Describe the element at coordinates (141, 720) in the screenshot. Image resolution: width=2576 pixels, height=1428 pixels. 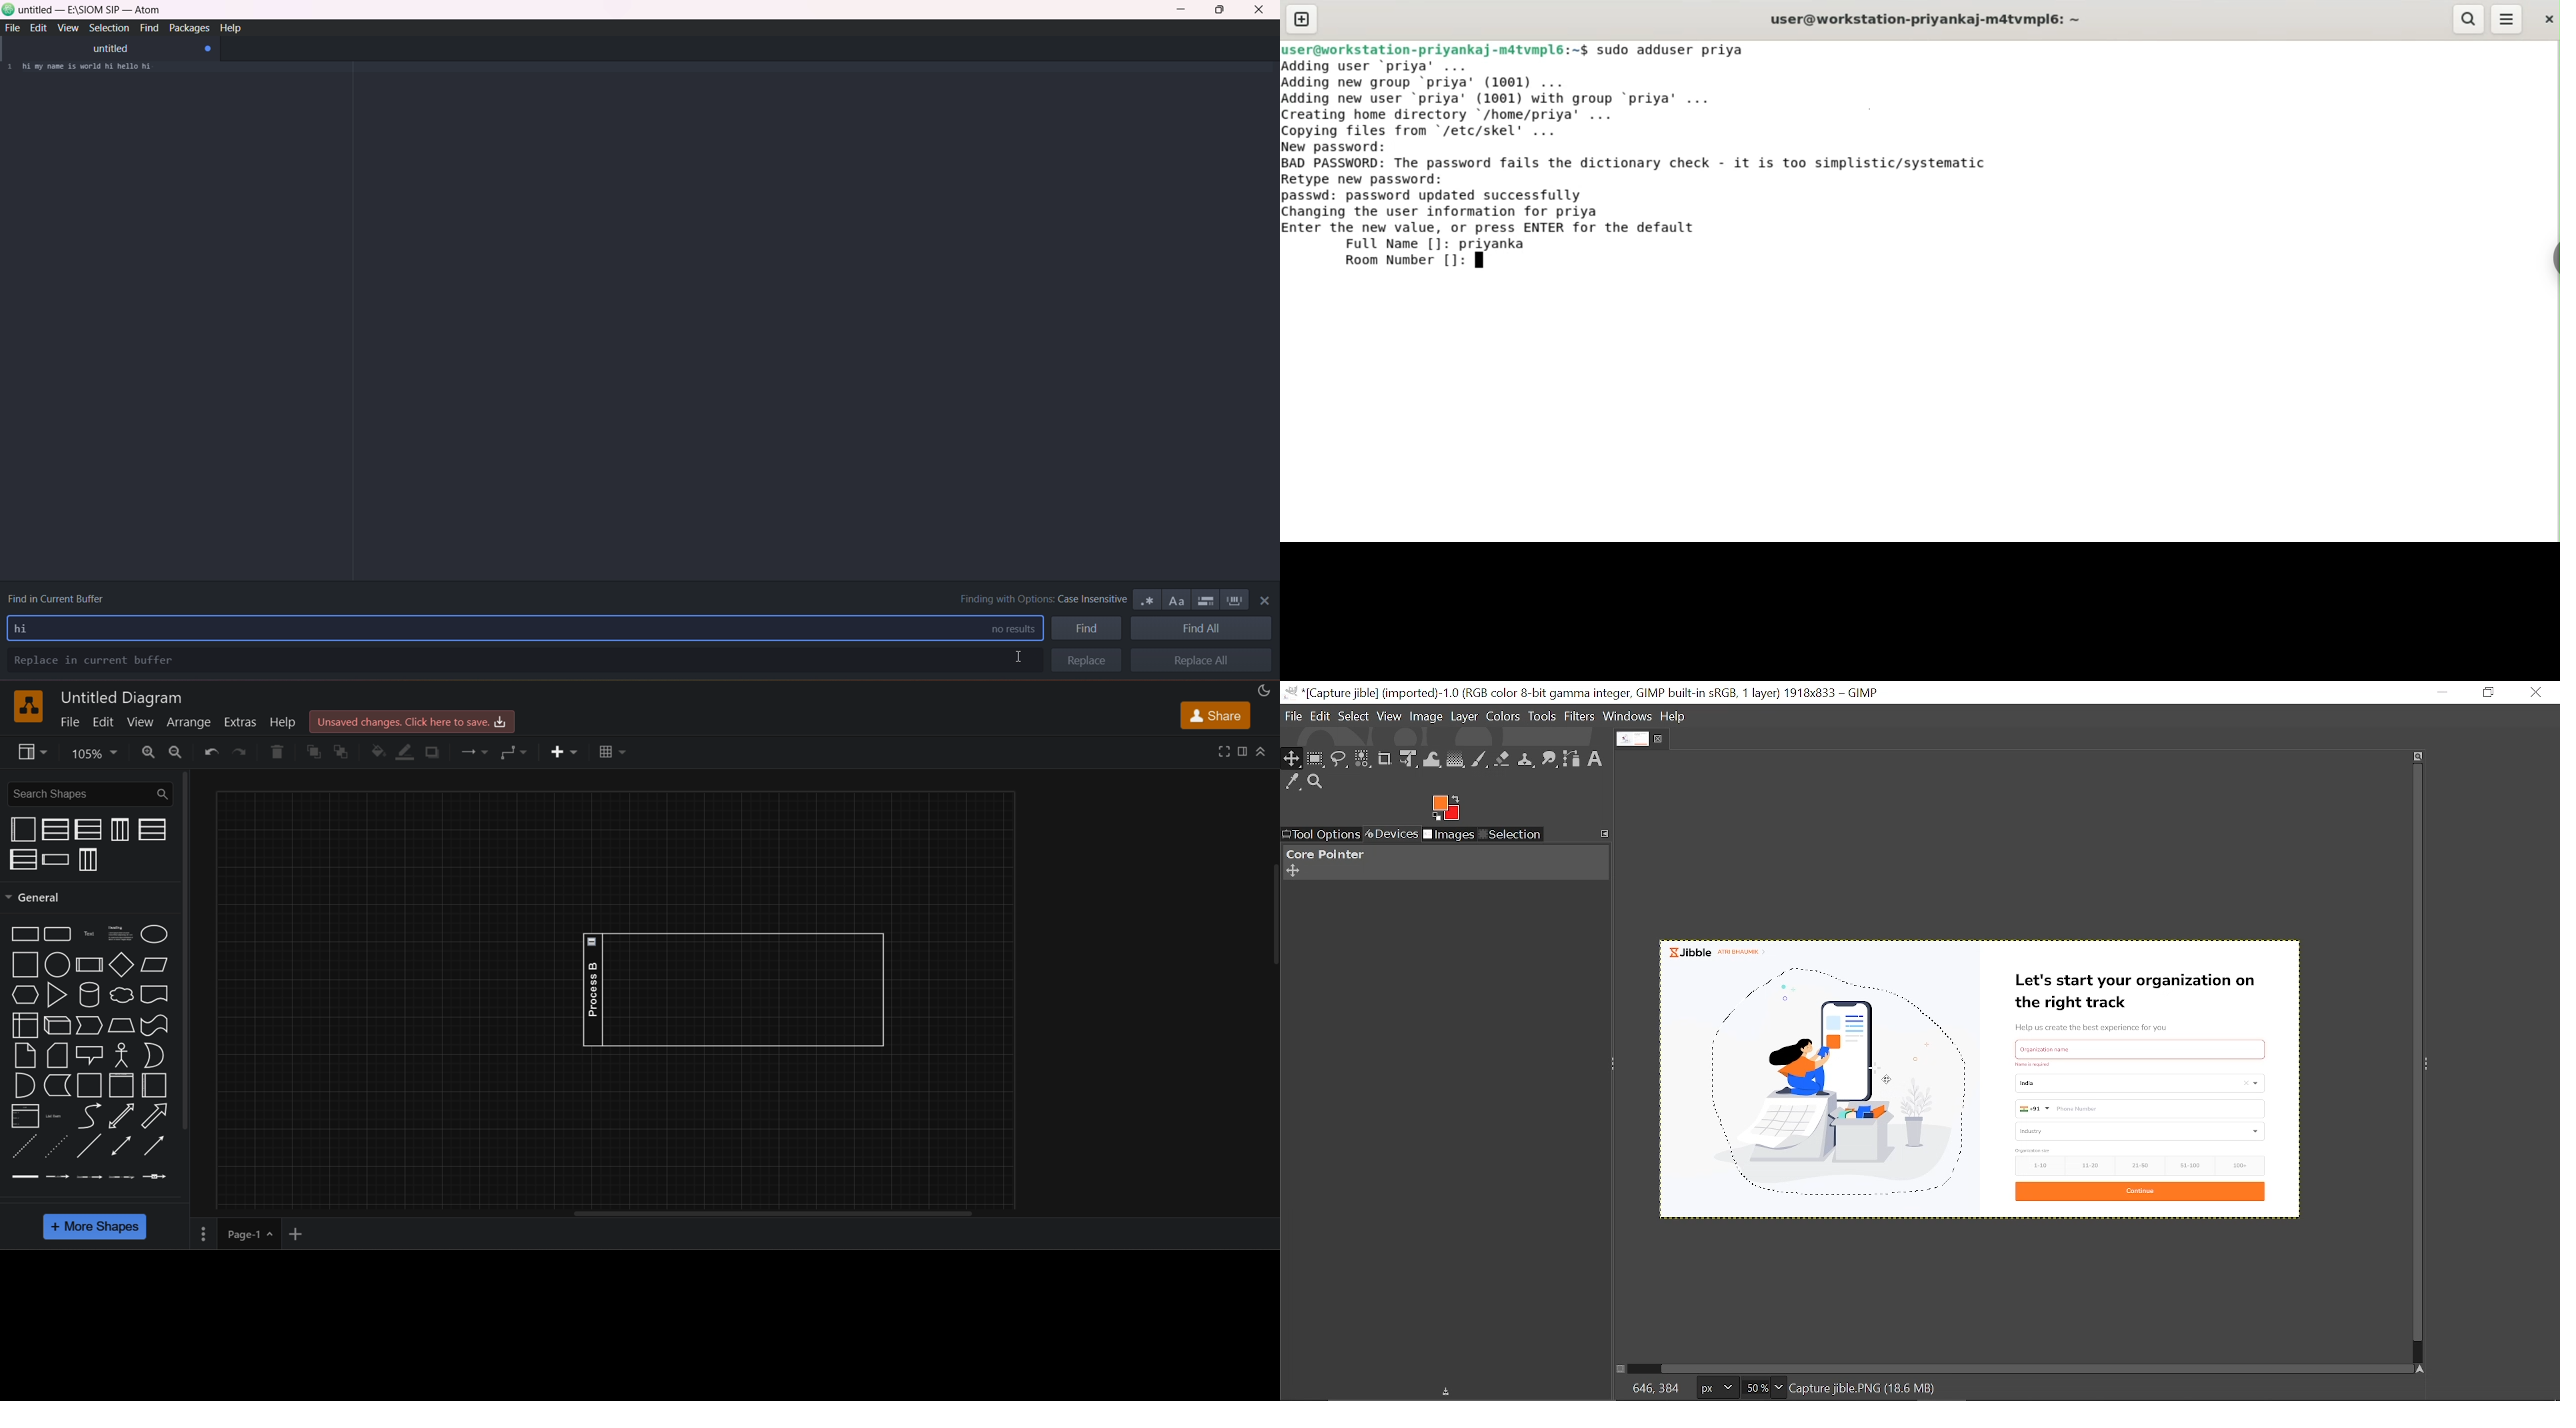
I see `view` at that location.